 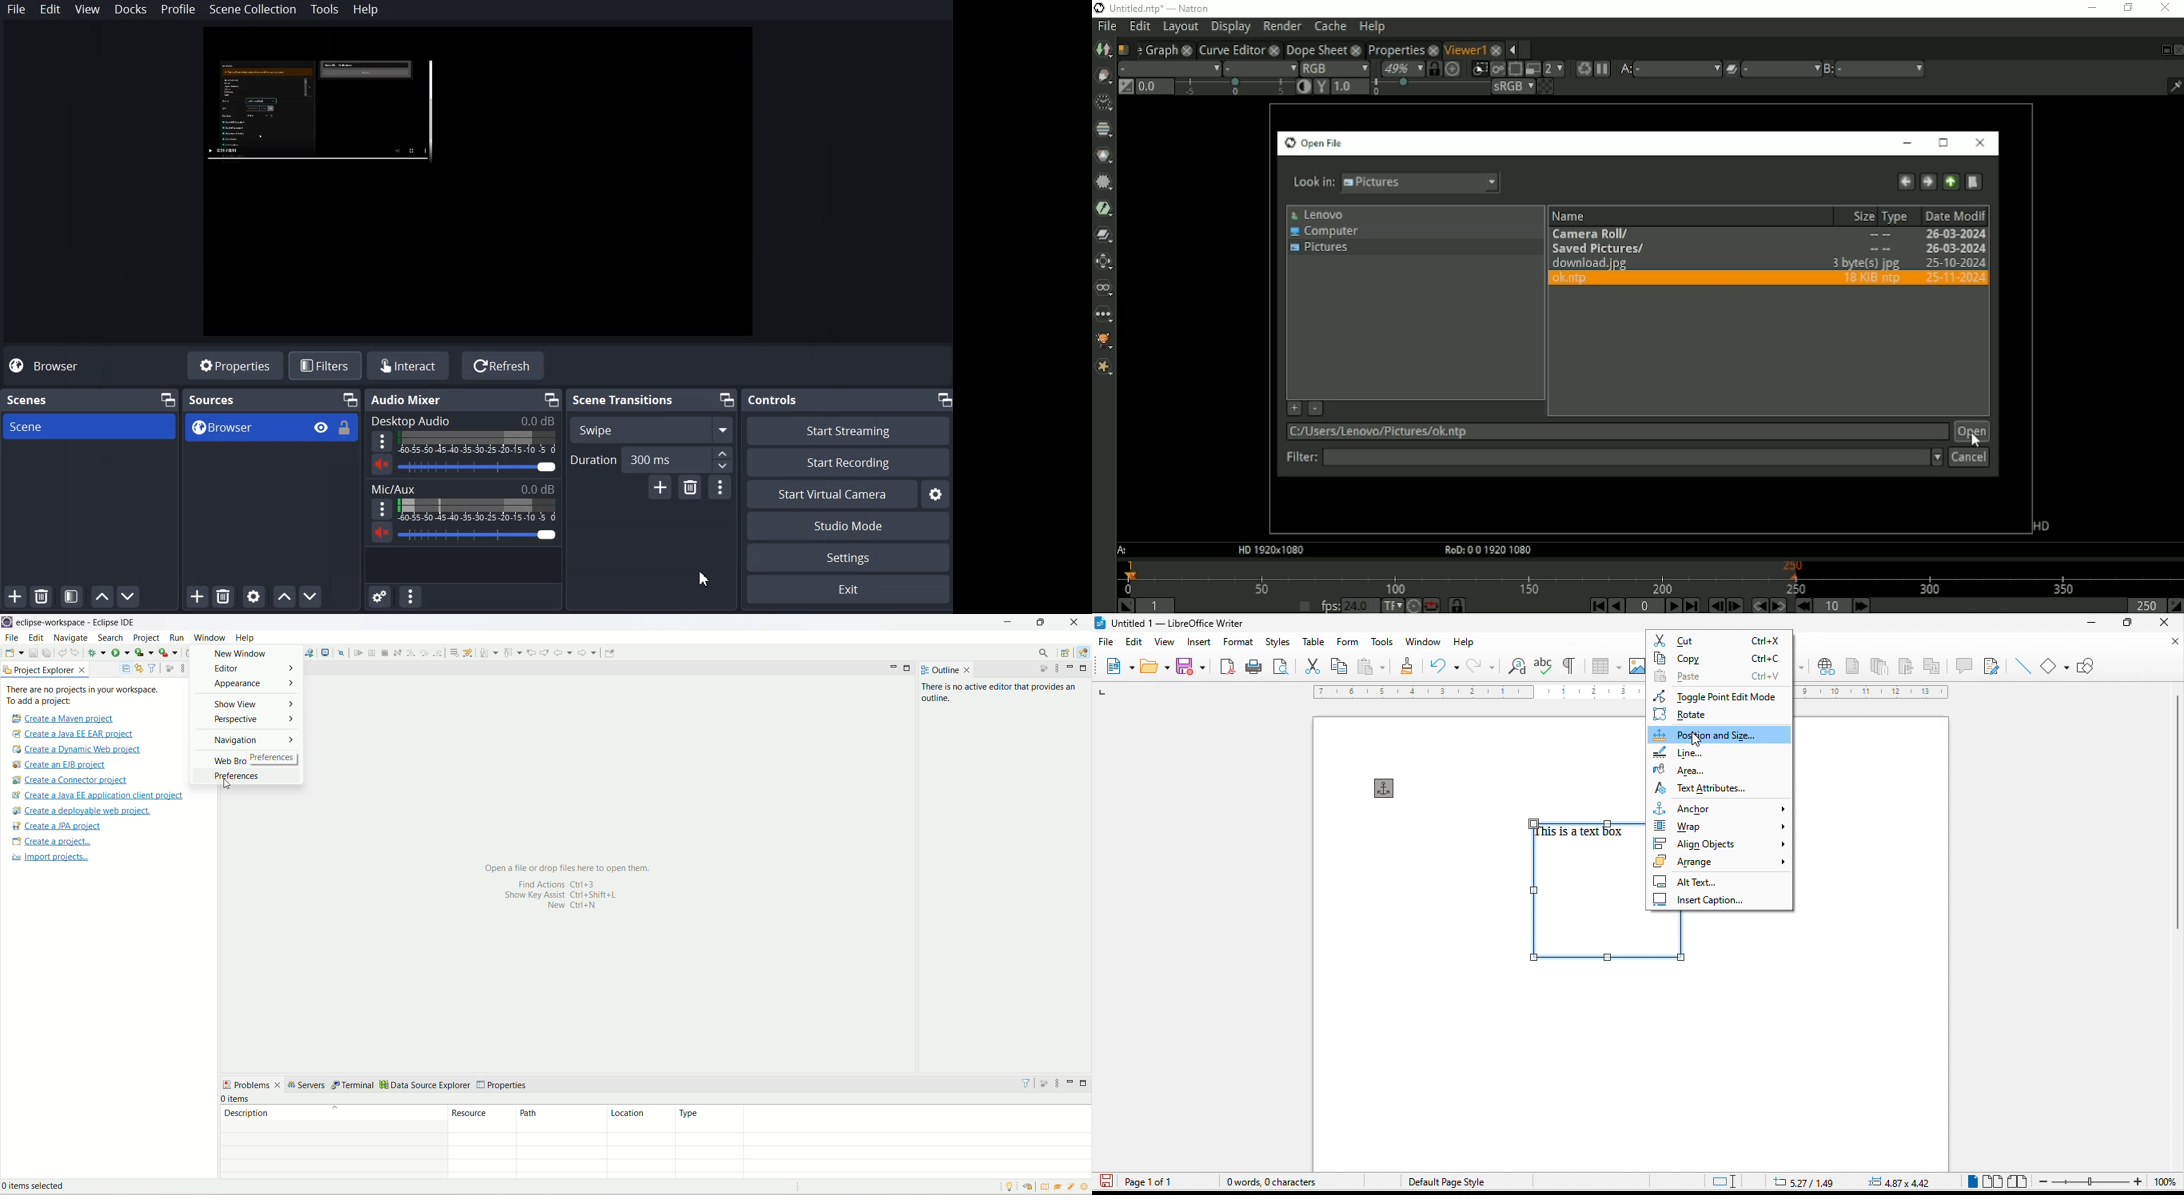 I want to click on Help, so click(x=366, y=10).